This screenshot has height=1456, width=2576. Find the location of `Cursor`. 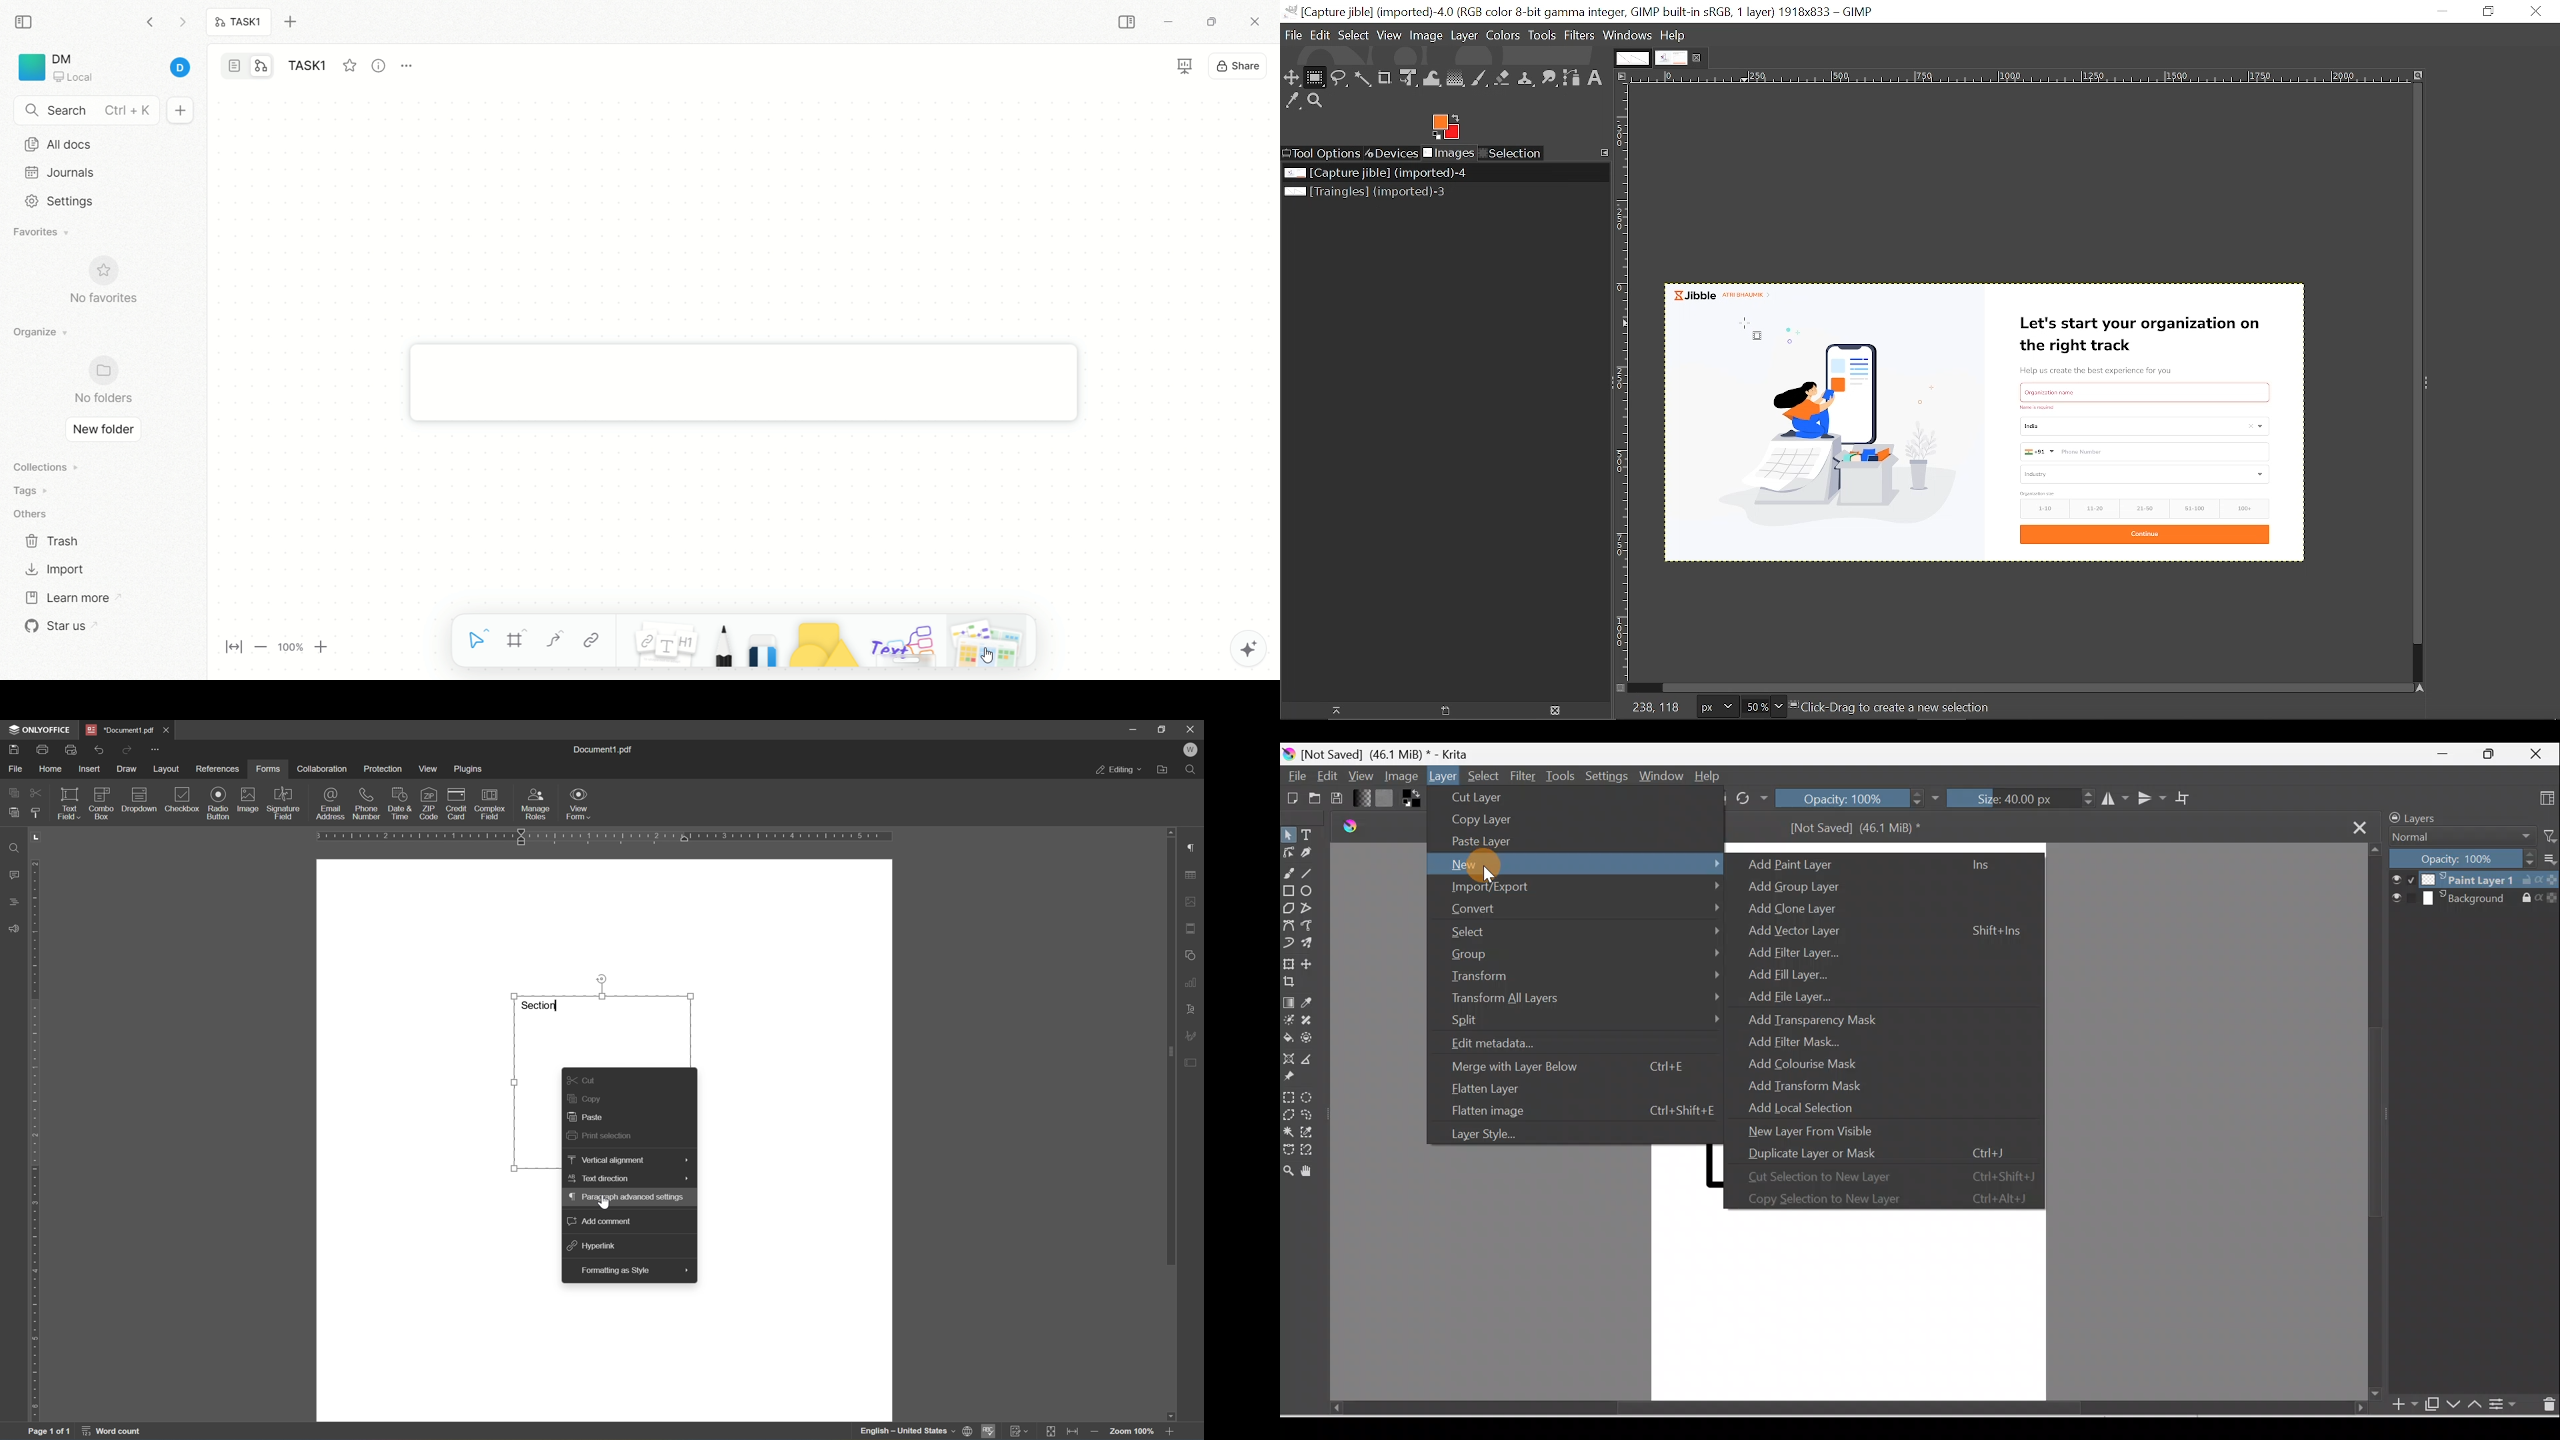

Cursor is located at coordinates (605, 1202).